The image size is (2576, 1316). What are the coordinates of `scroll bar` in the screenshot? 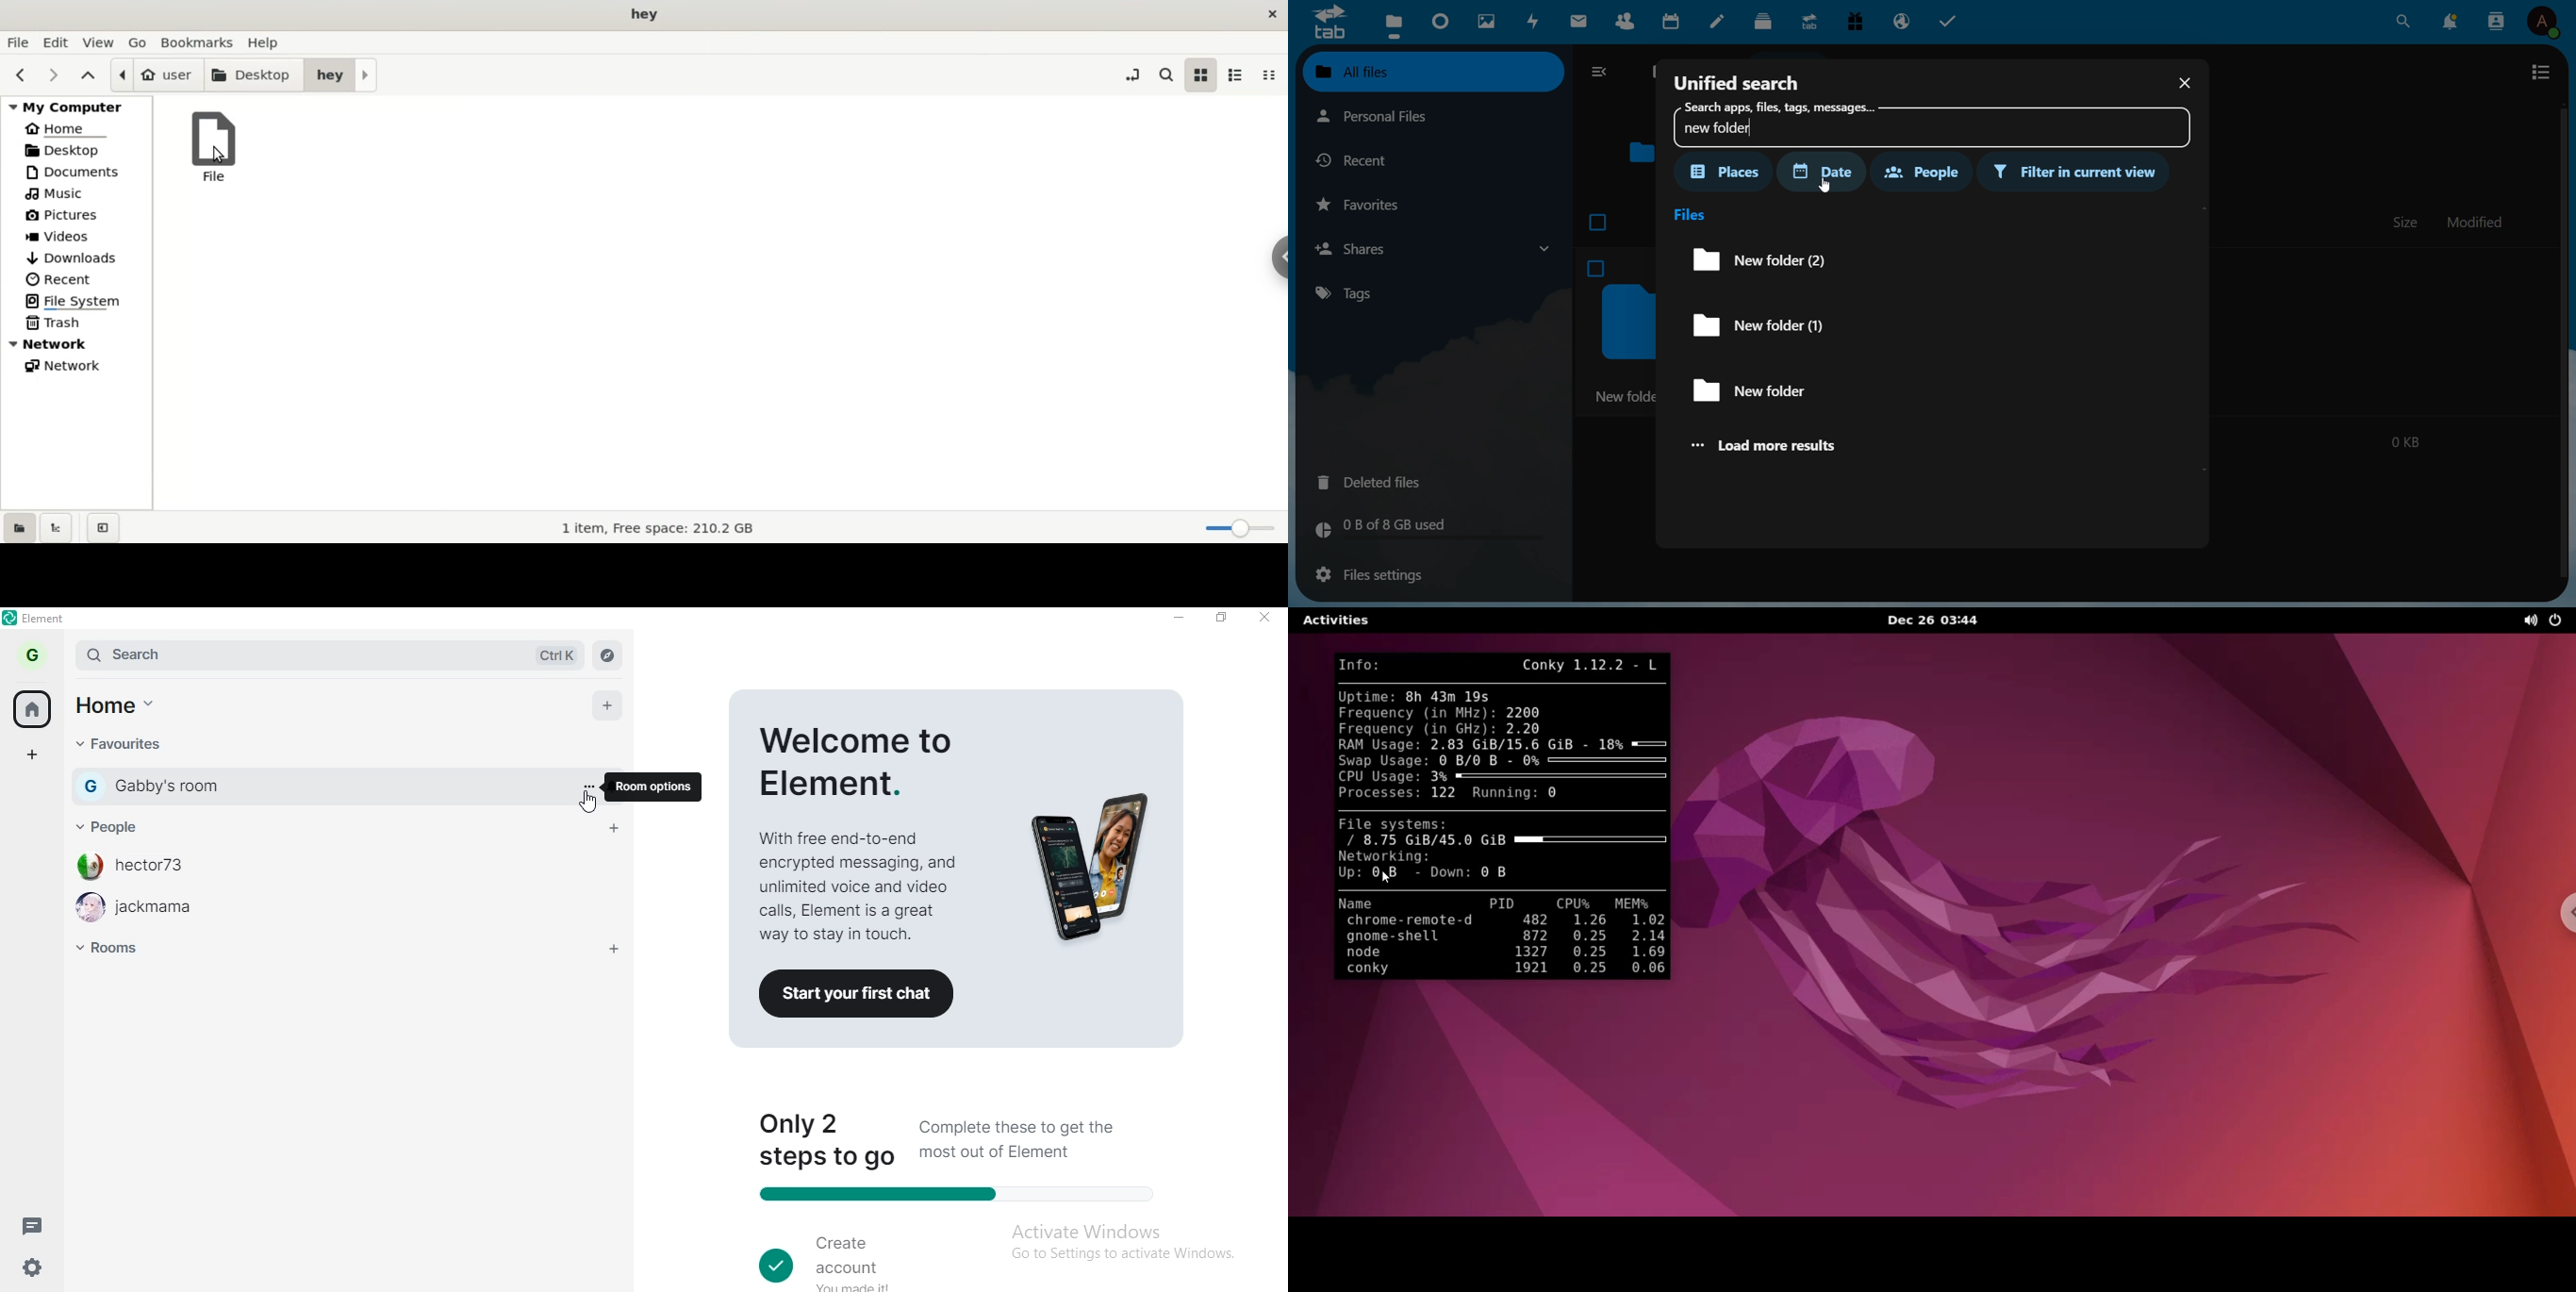 It's located at (2561, 340).